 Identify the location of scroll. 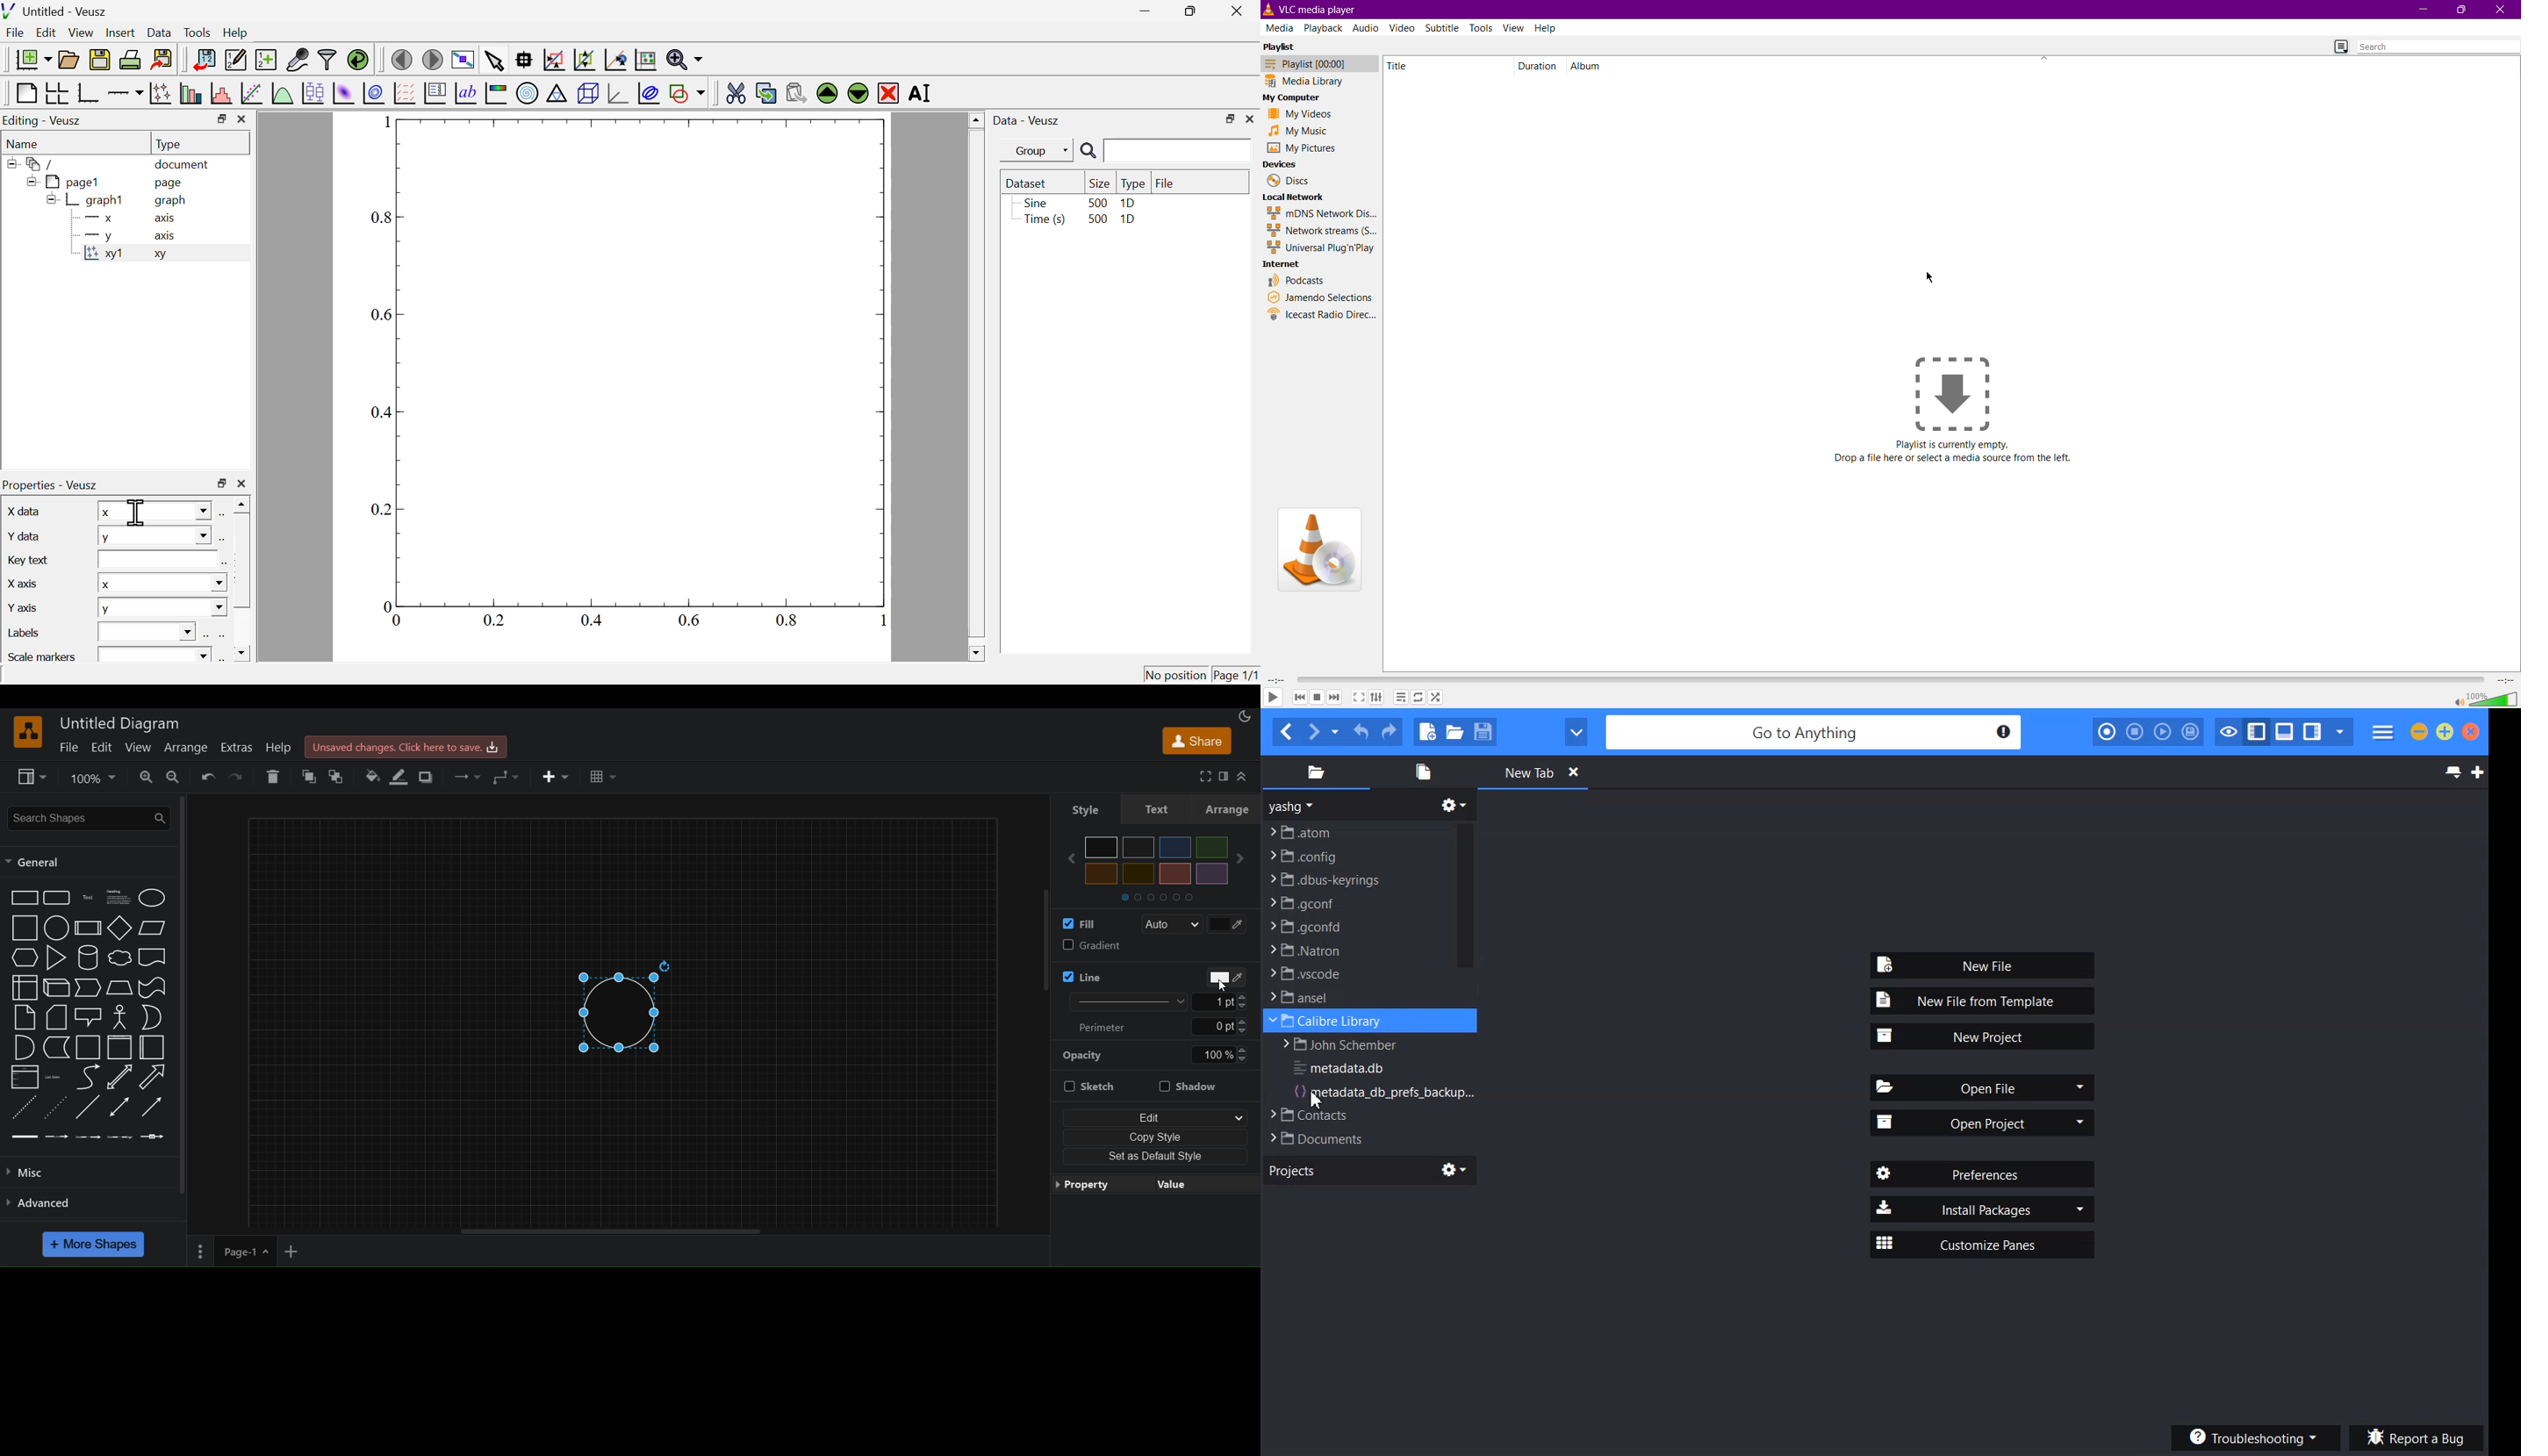
(1033, 956).